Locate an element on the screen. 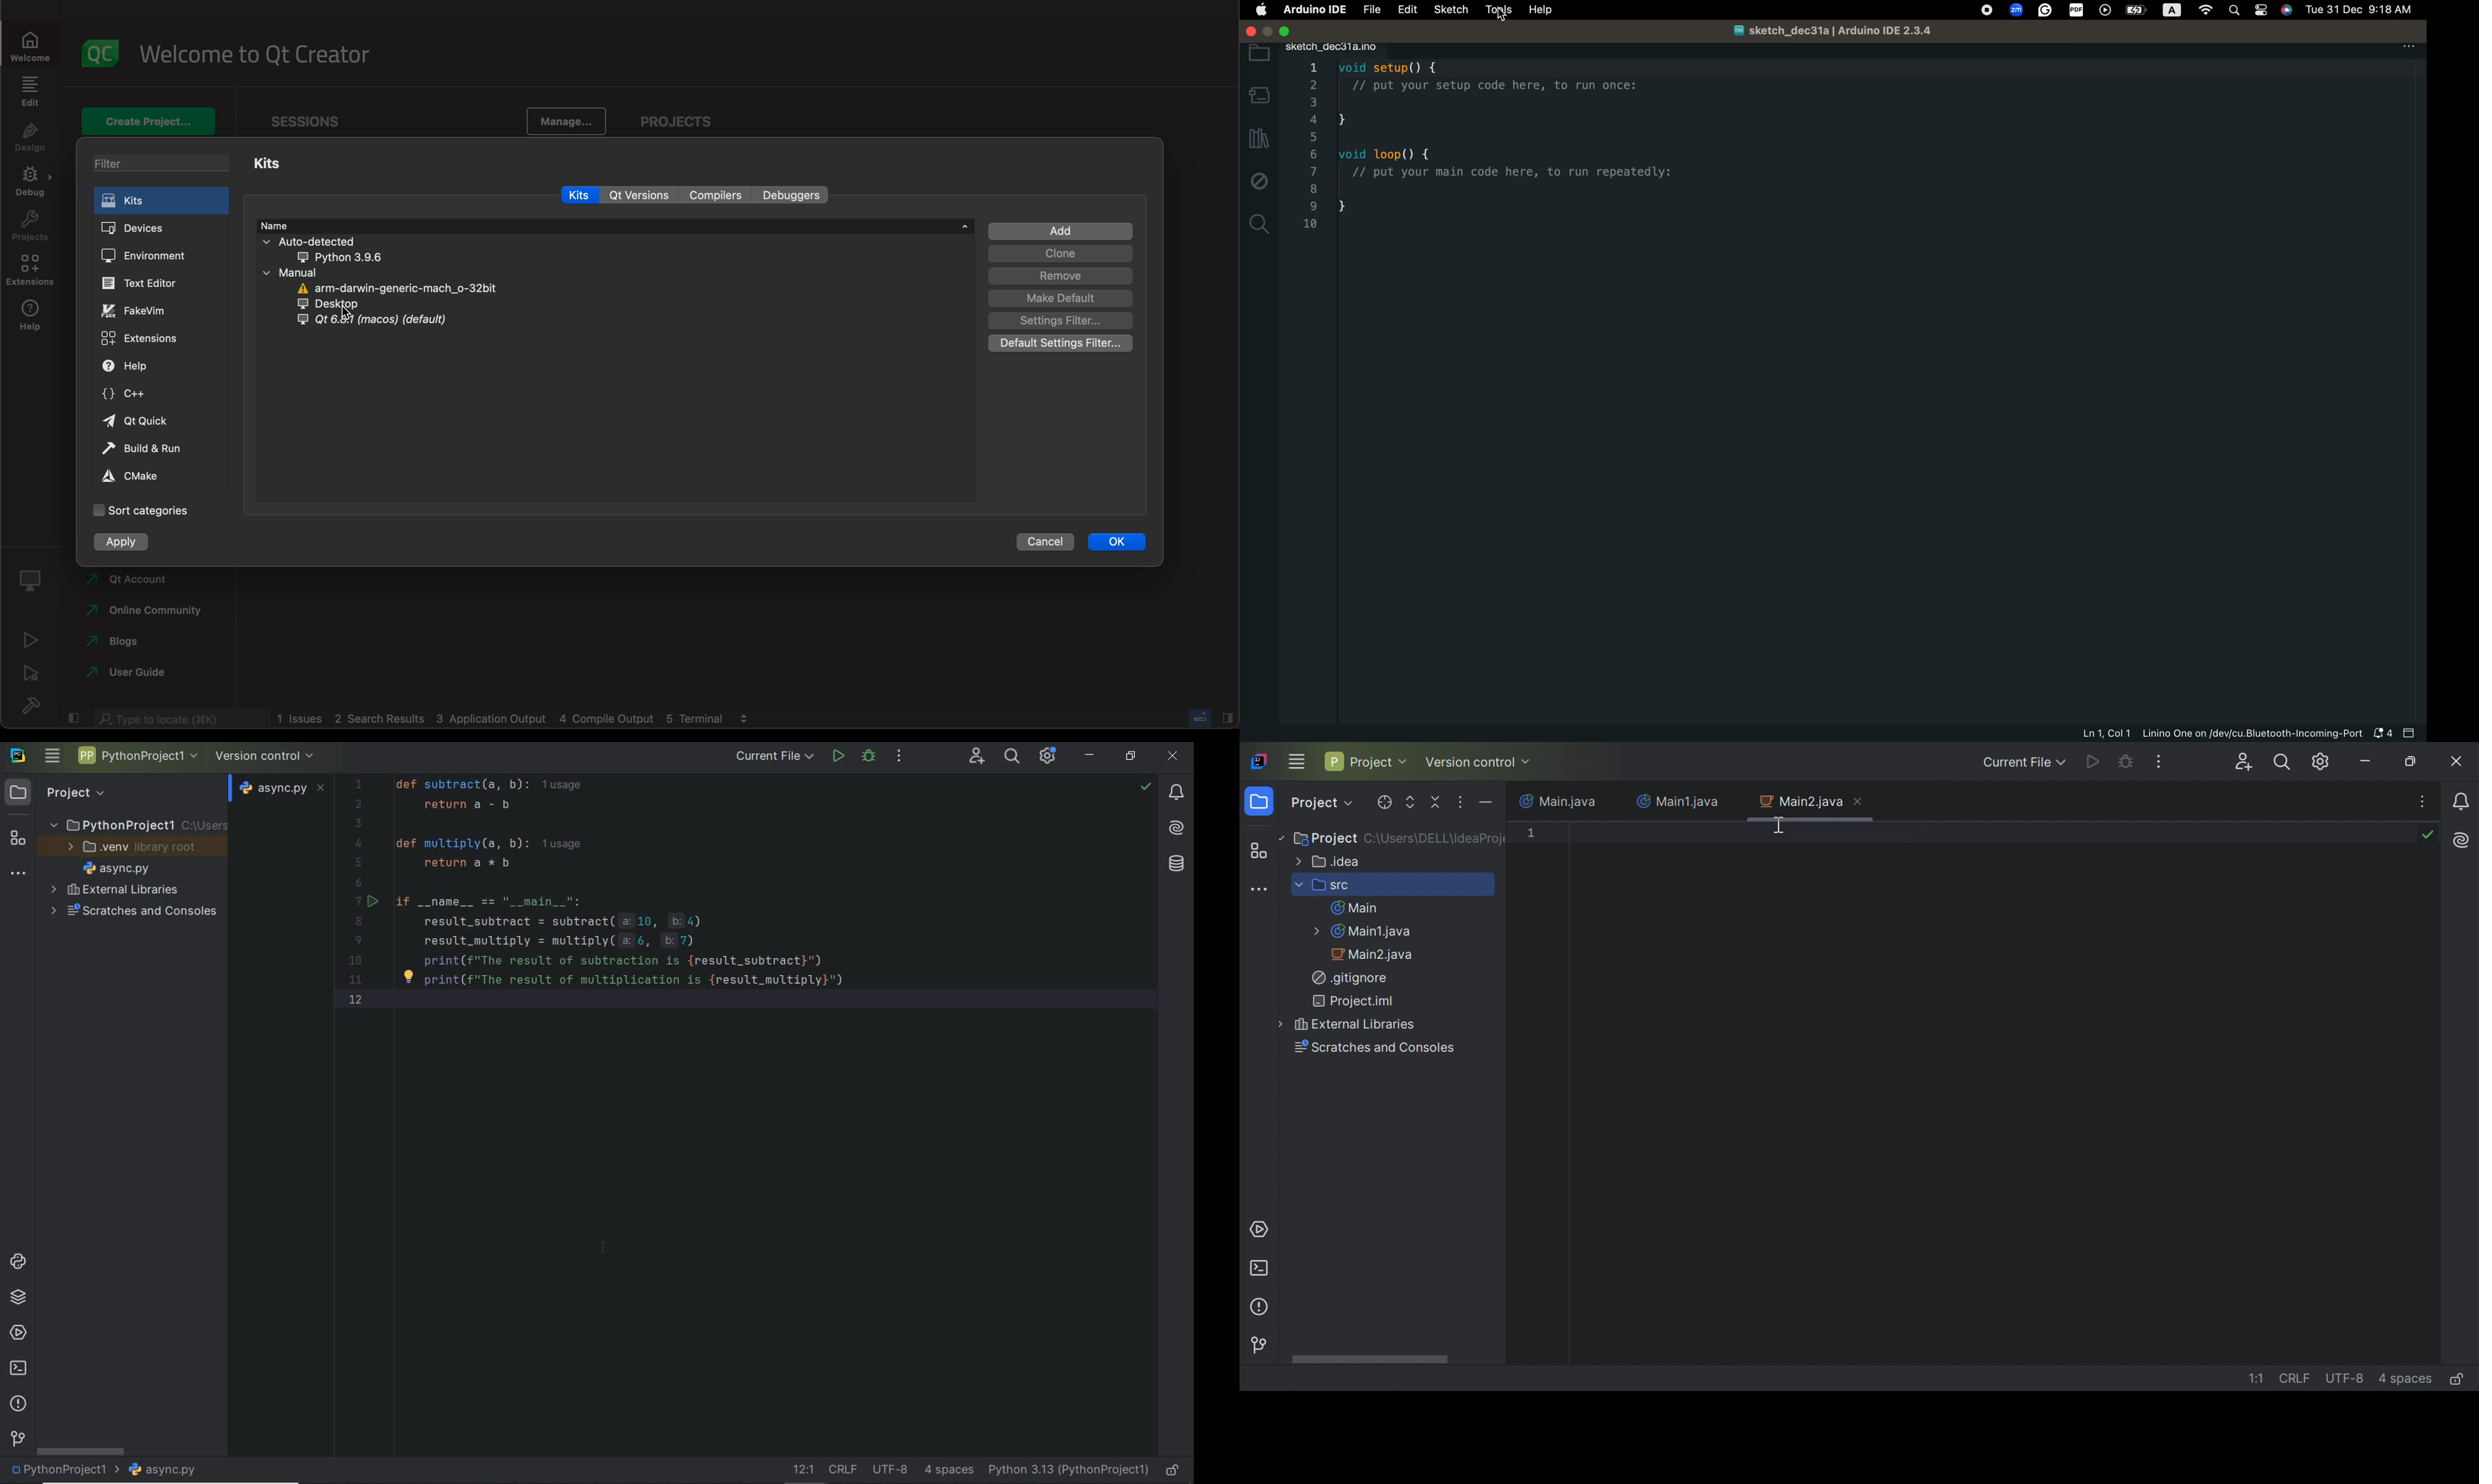  AI Assistant is located at coordinates (1178, 829).